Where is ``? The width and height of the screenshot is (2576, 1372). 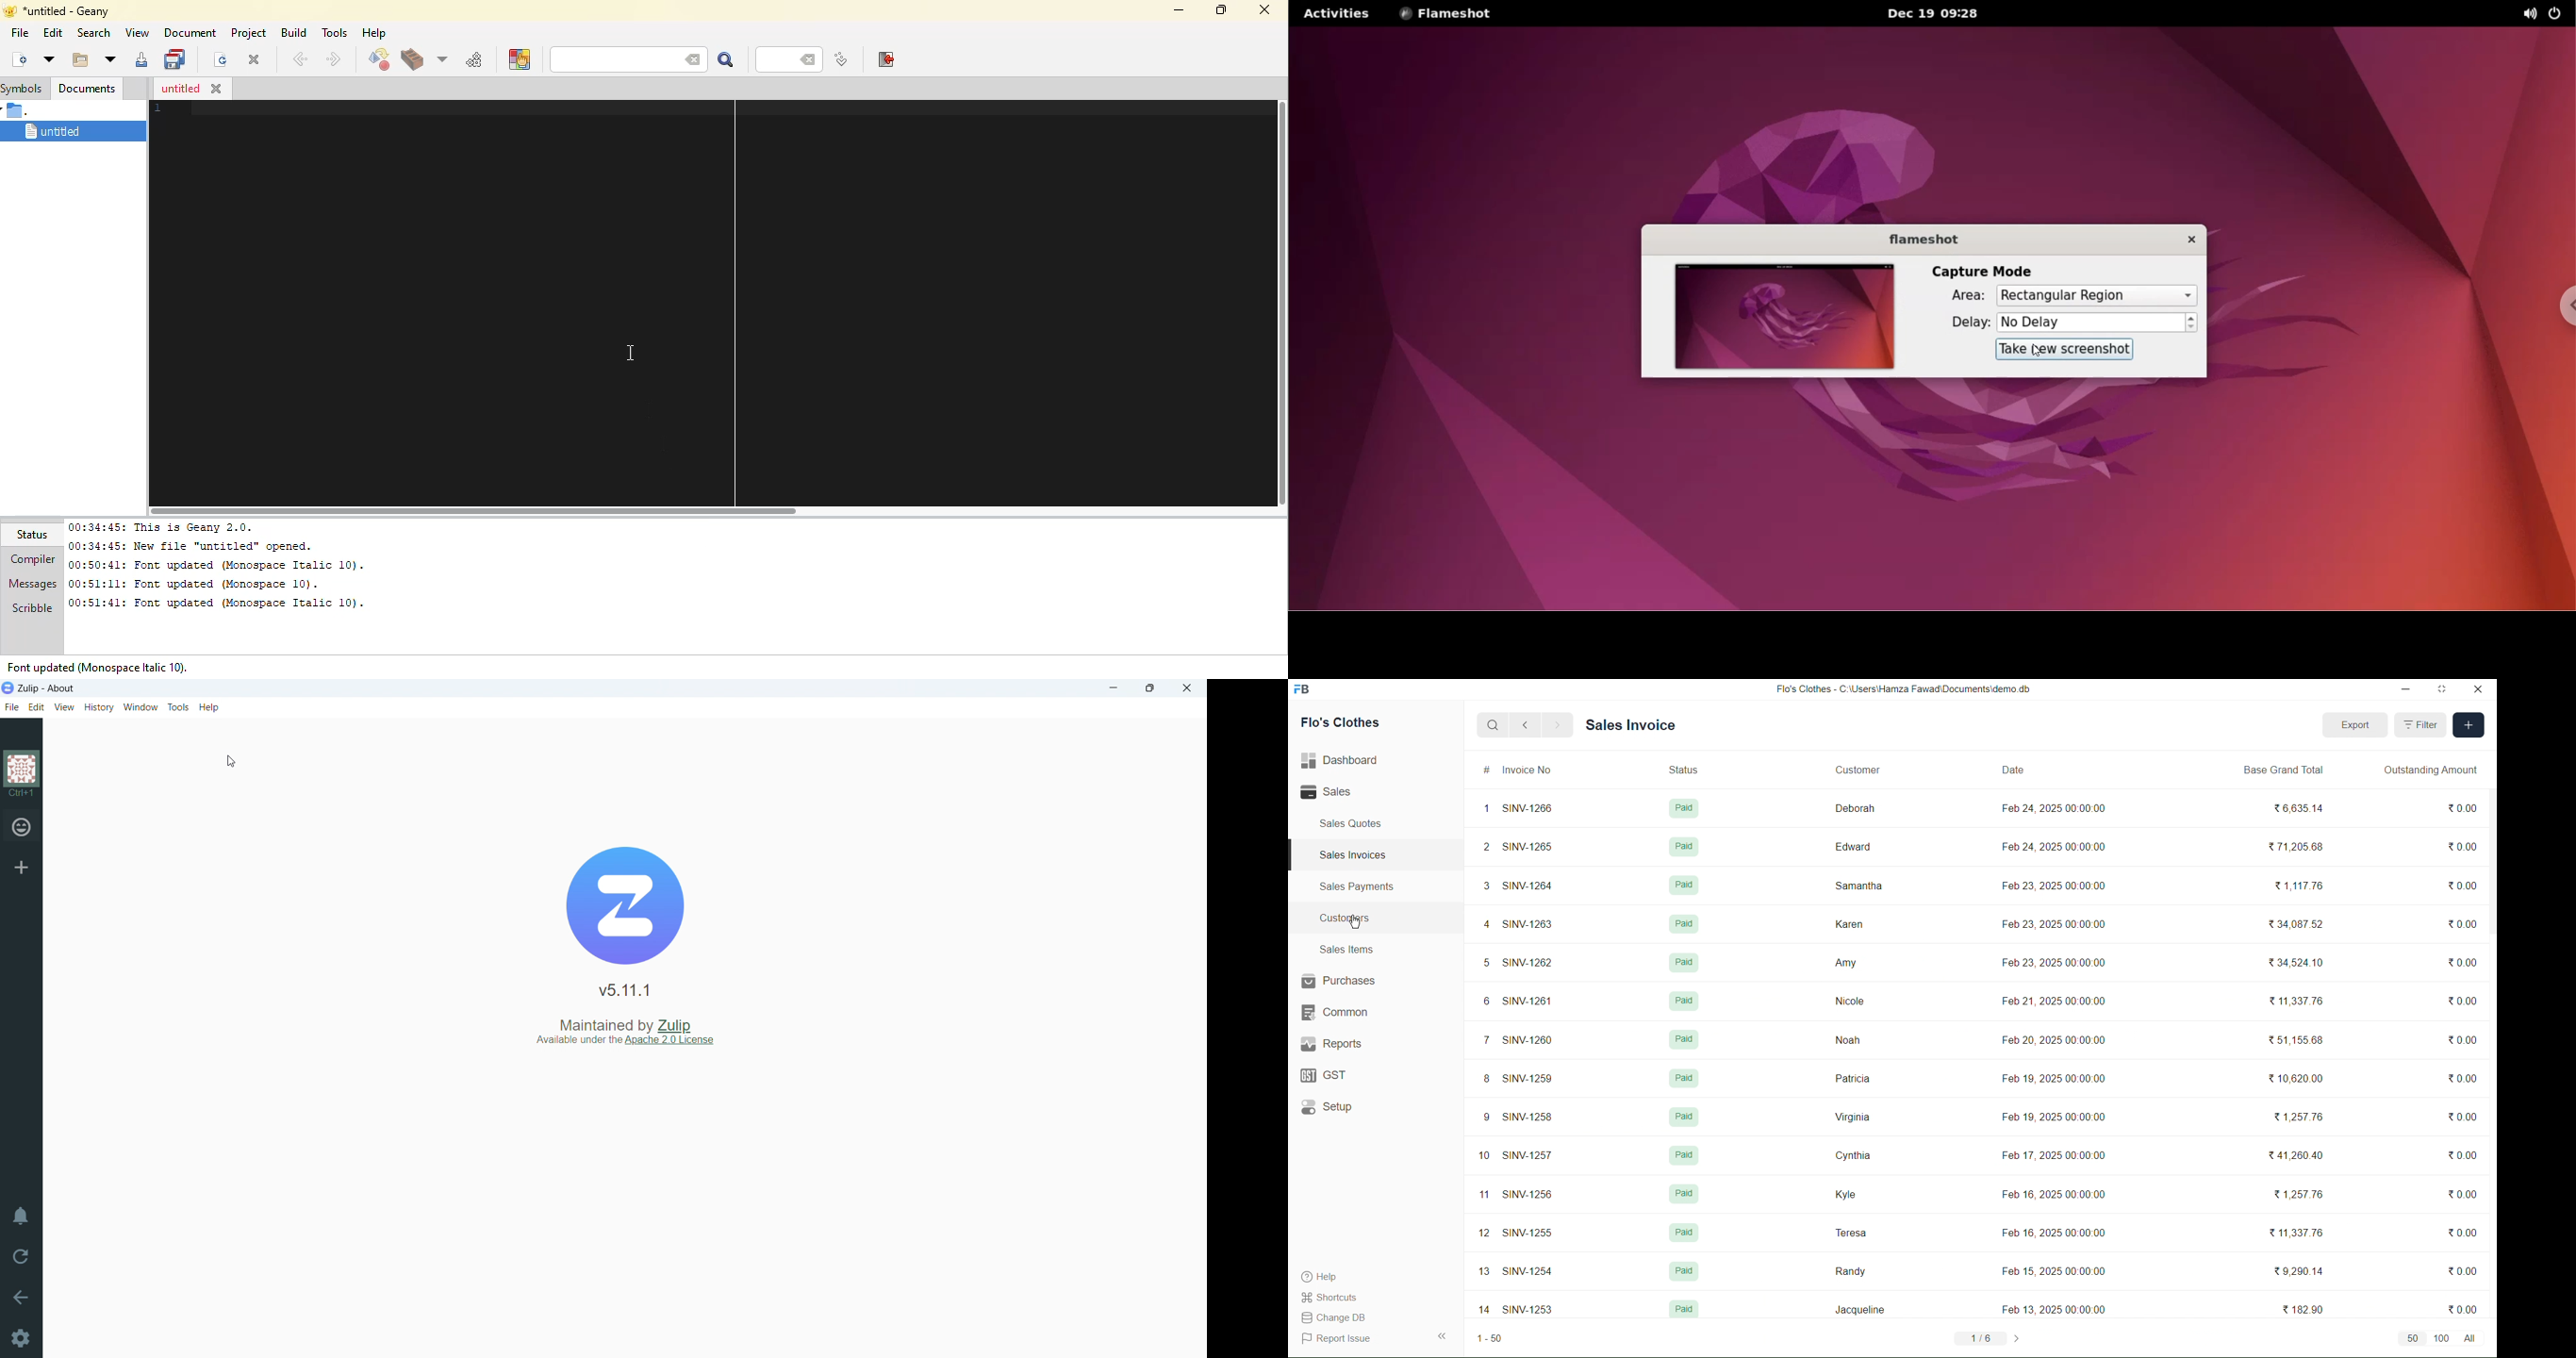  is located at coordinates (1685, 1311).